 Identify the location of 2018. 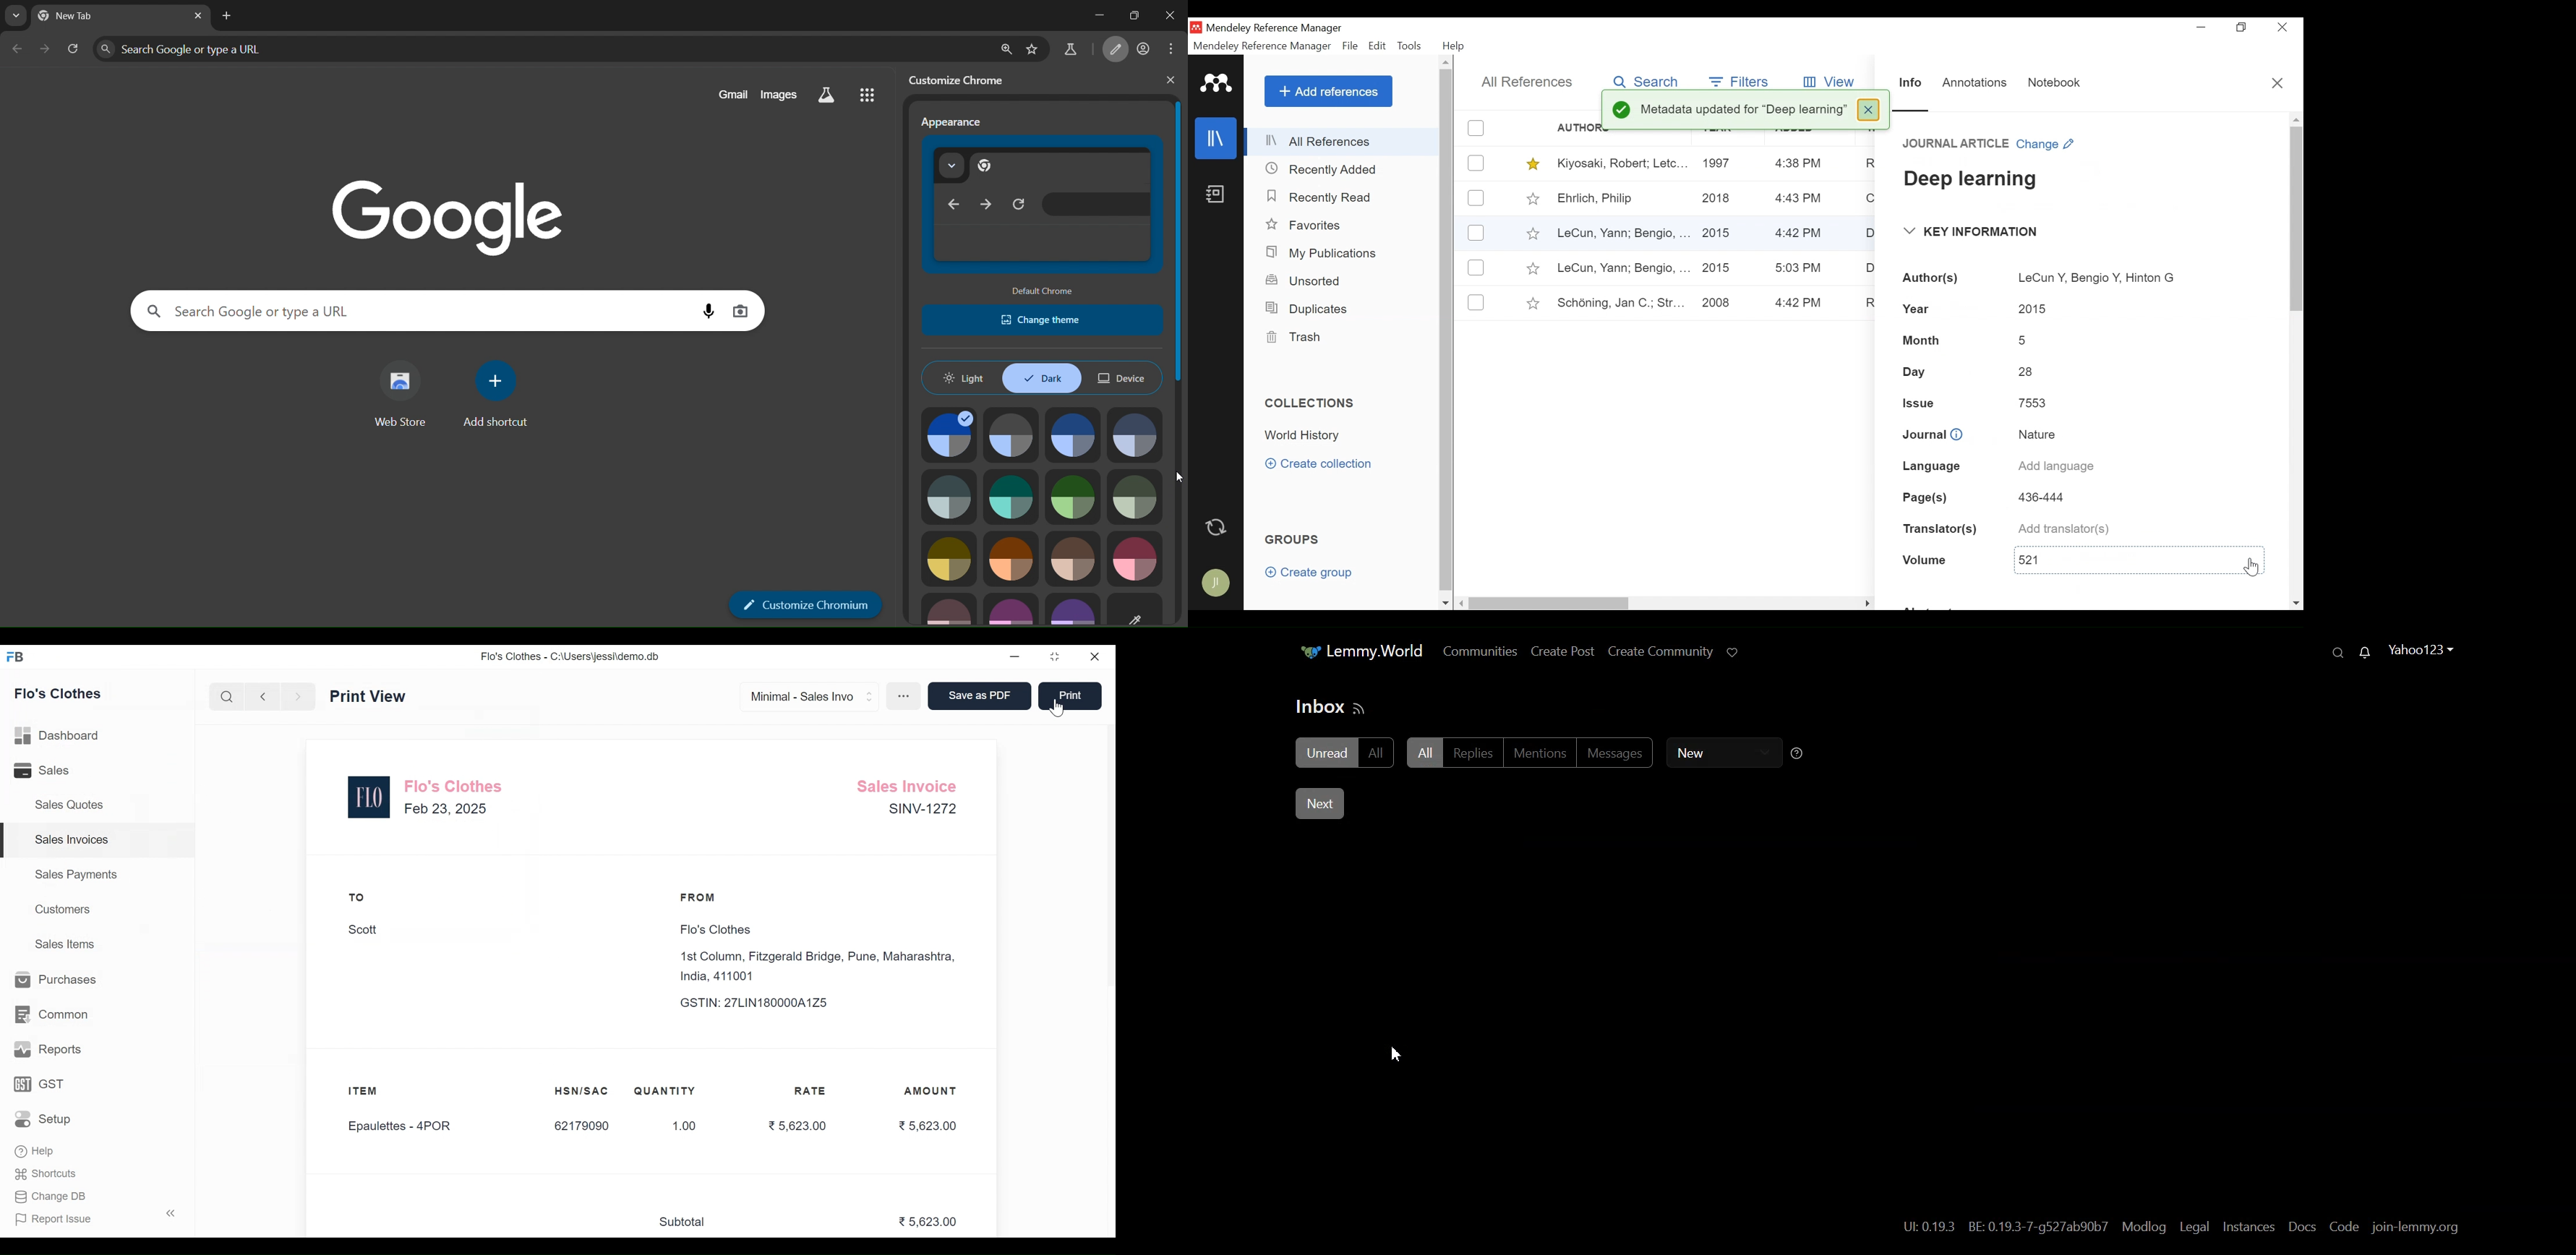
(1717, 199).